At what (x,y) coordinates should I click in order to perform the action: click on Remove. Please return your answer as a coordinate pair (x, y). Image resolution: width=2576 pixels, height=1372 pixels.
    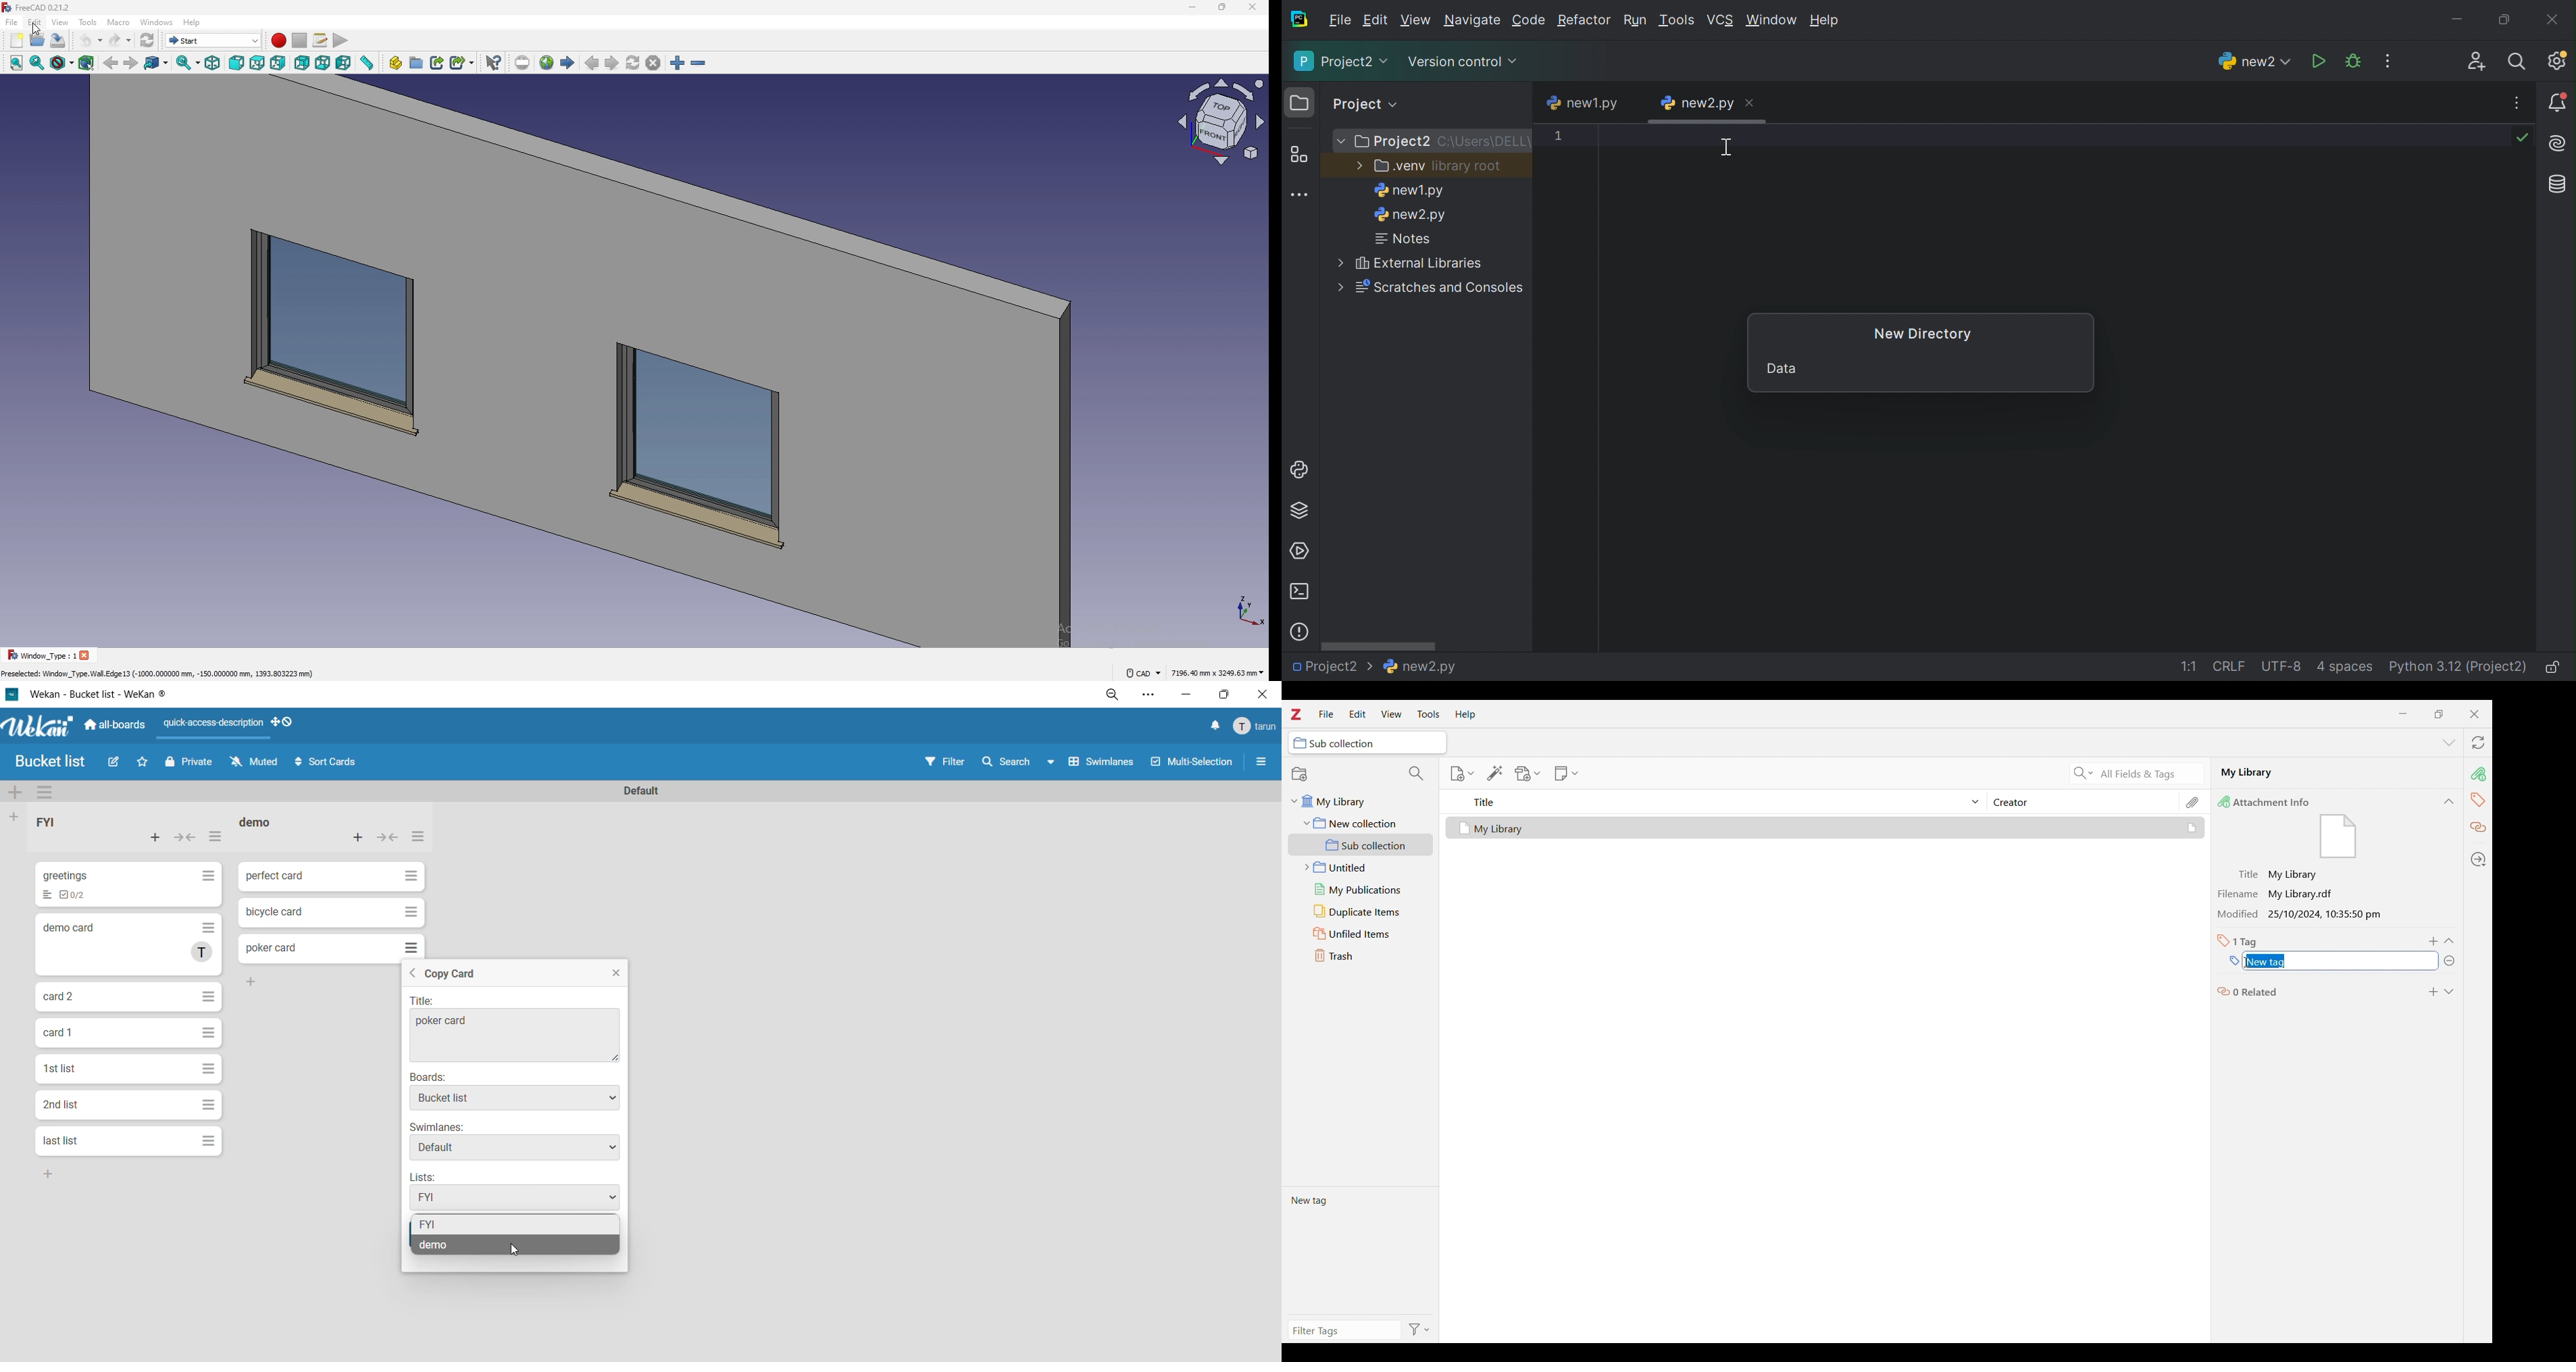
    Looking at the image, I should click on (2449, 961).